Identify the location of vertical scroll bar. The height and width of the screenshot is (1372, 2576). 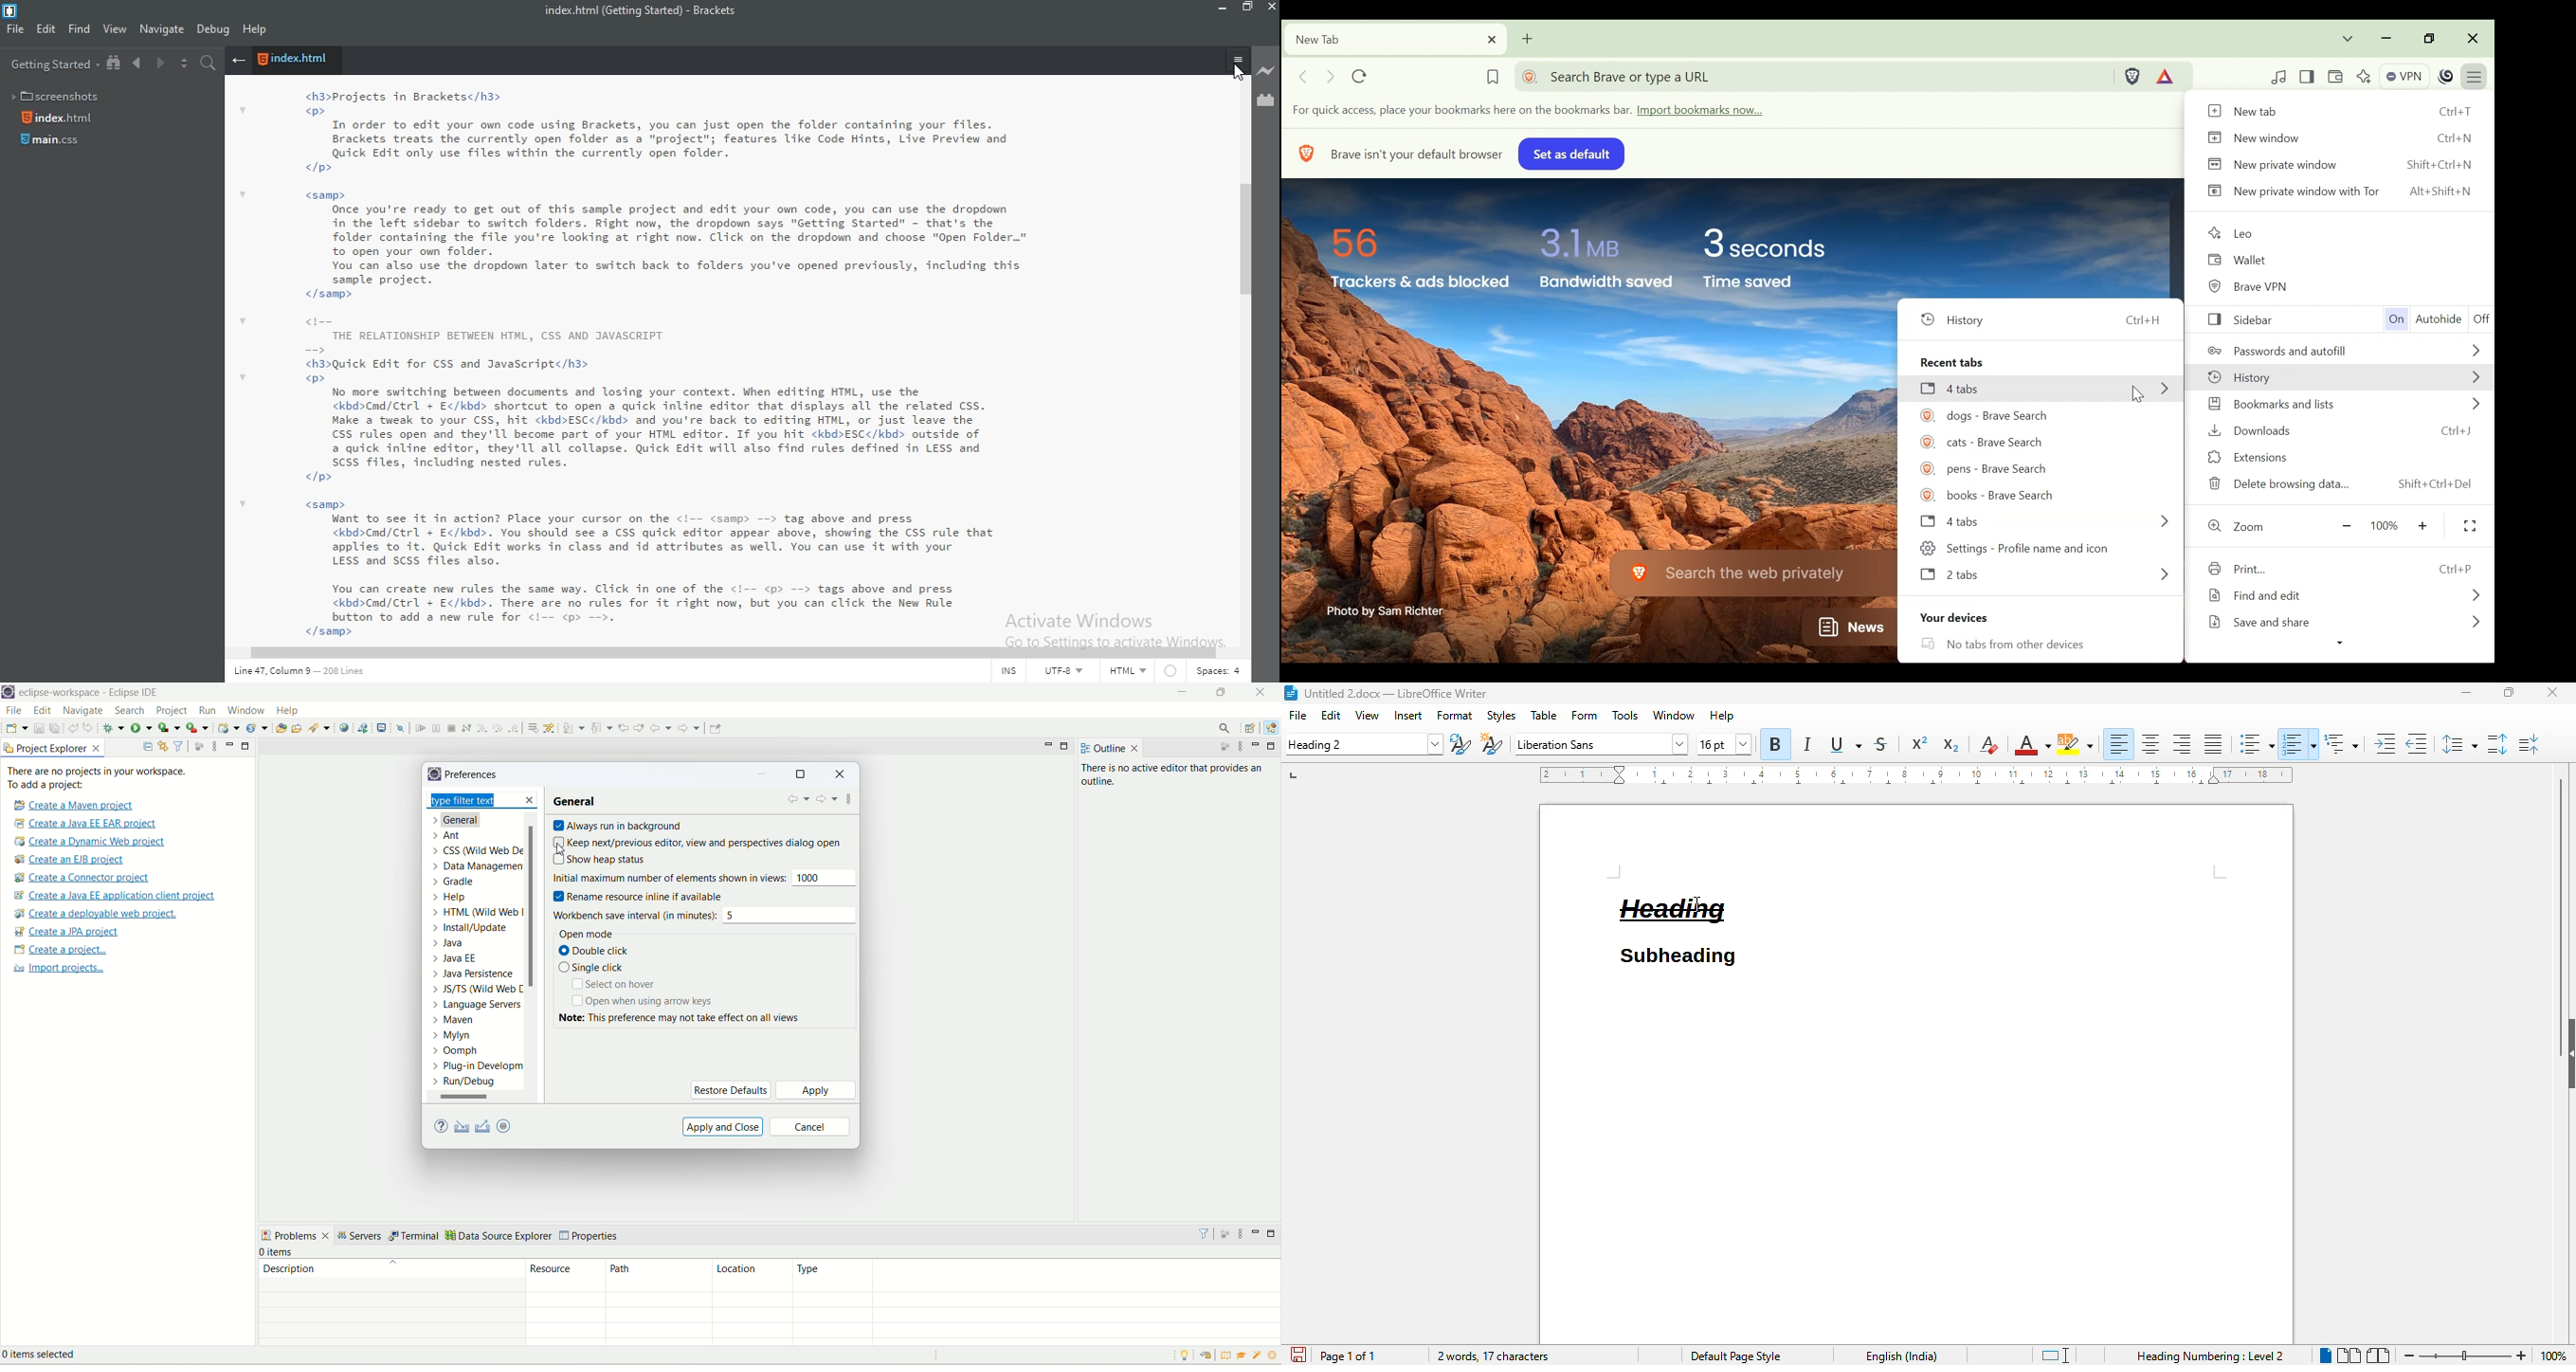
(2558, 888).